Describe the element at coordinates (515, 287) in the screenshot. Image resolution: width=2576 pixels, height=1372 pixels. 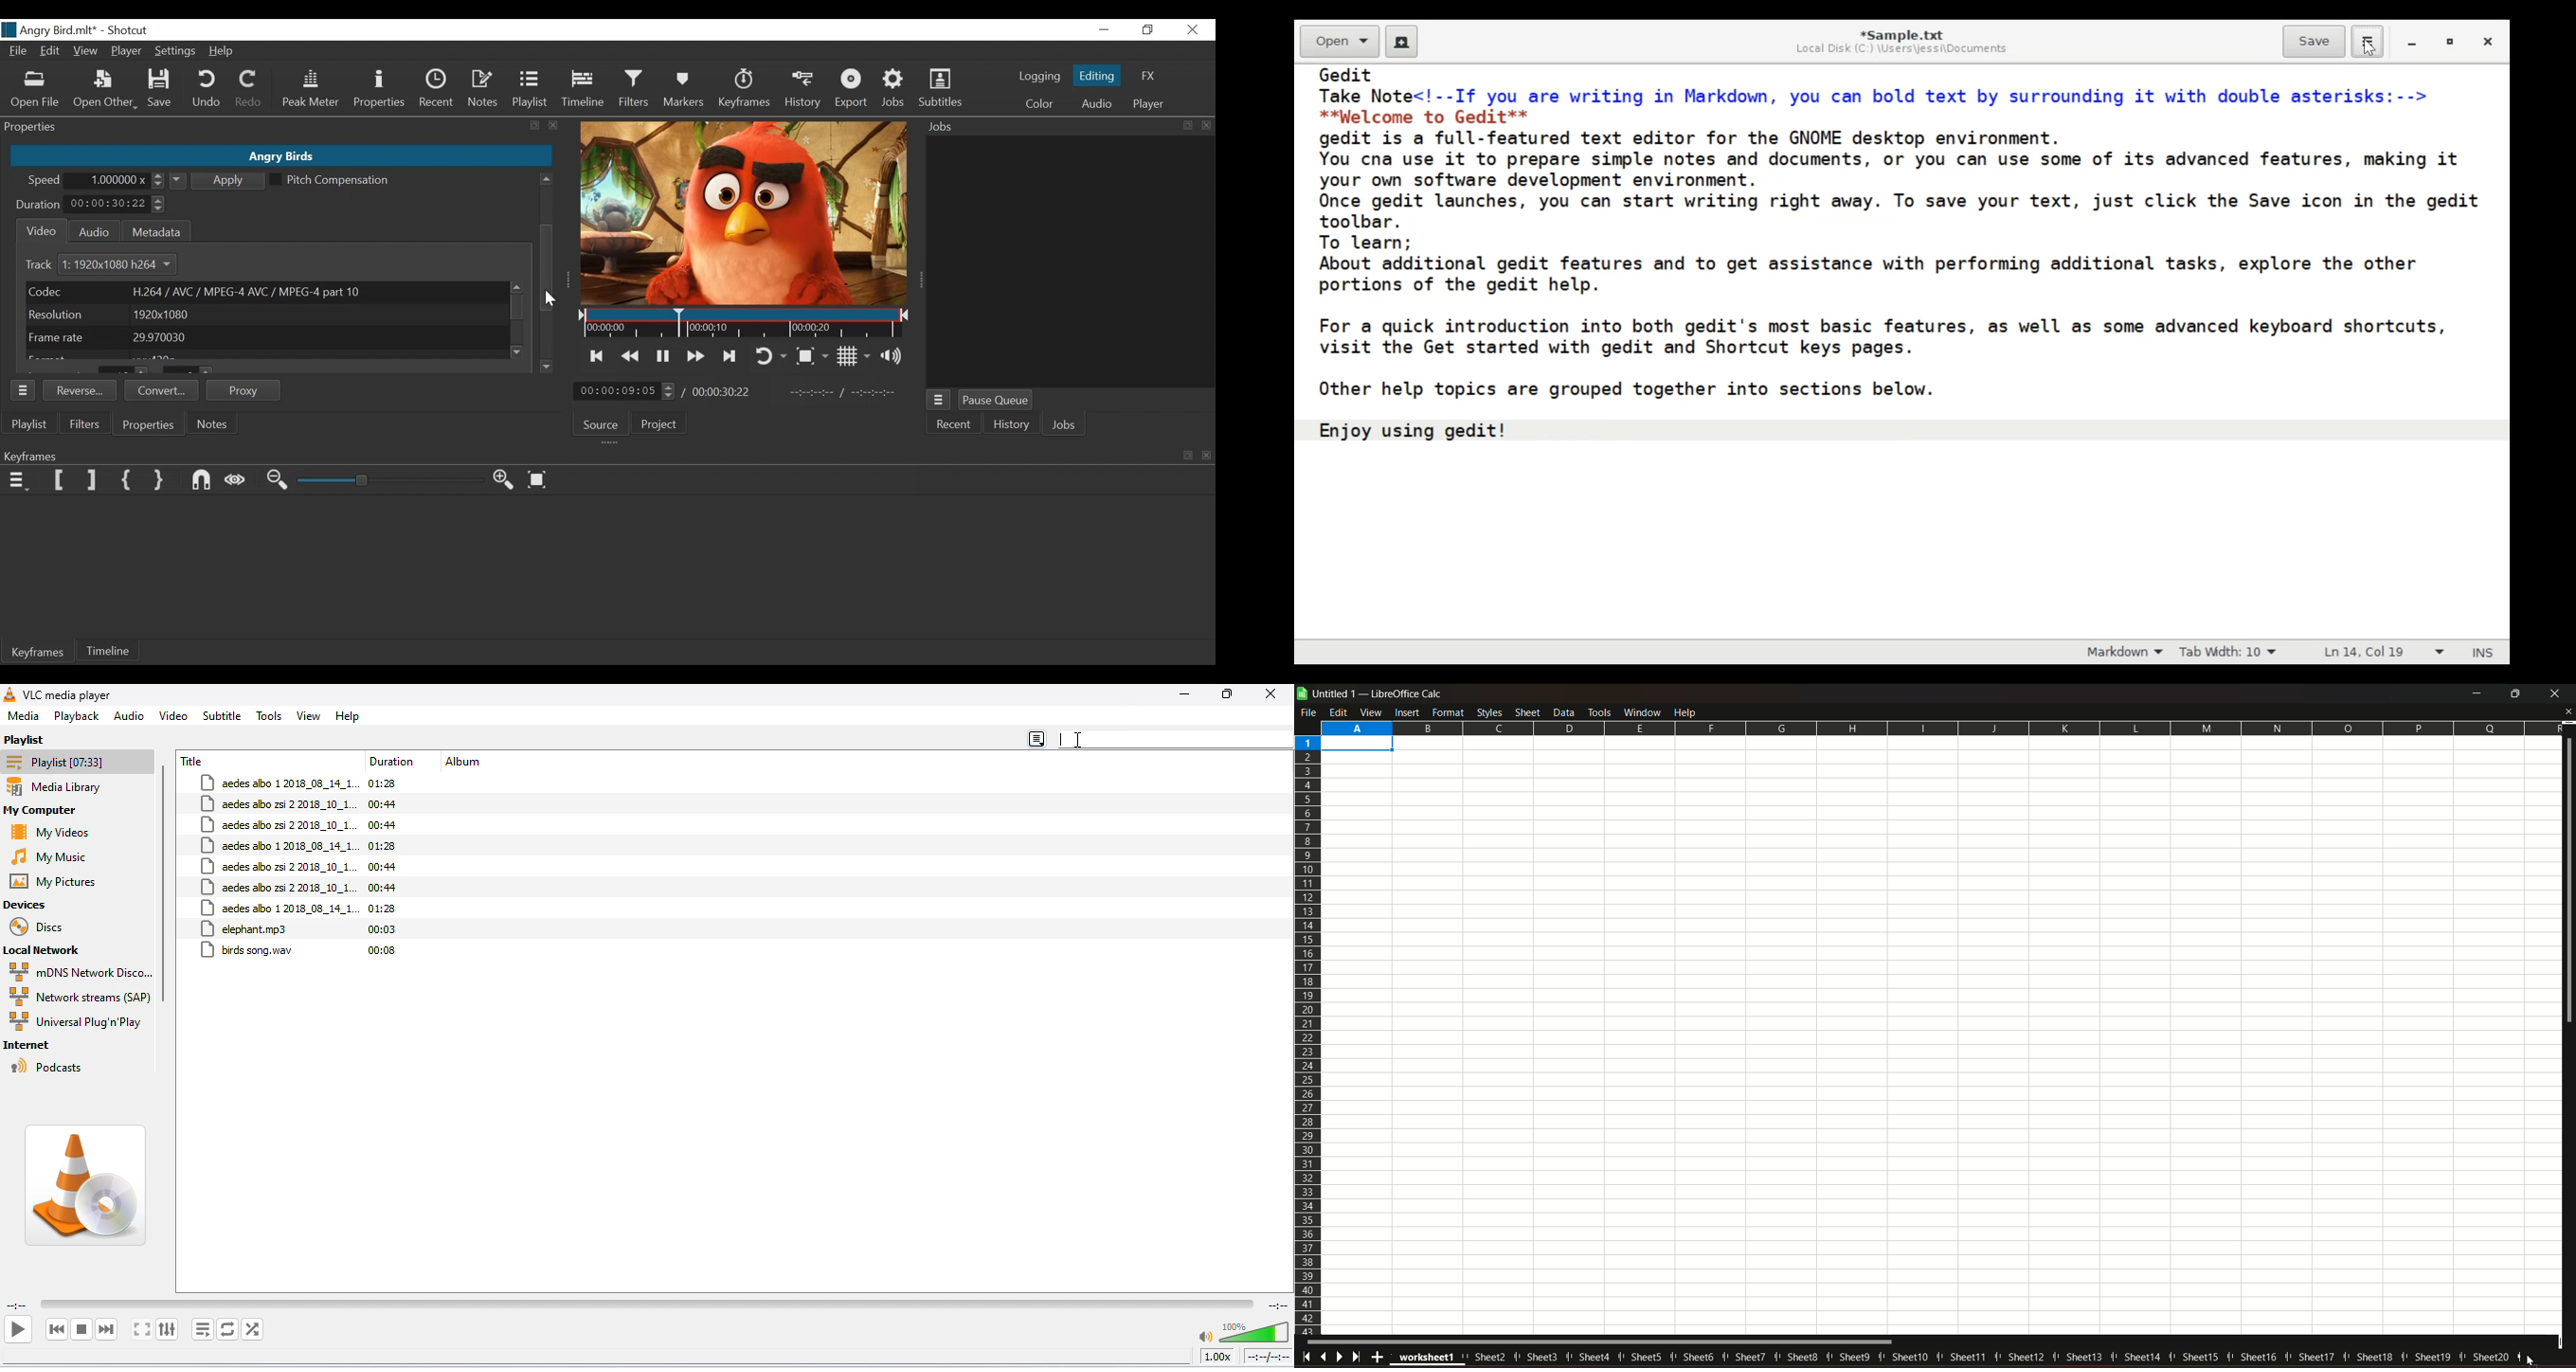
I see `Scroll up` at that location.